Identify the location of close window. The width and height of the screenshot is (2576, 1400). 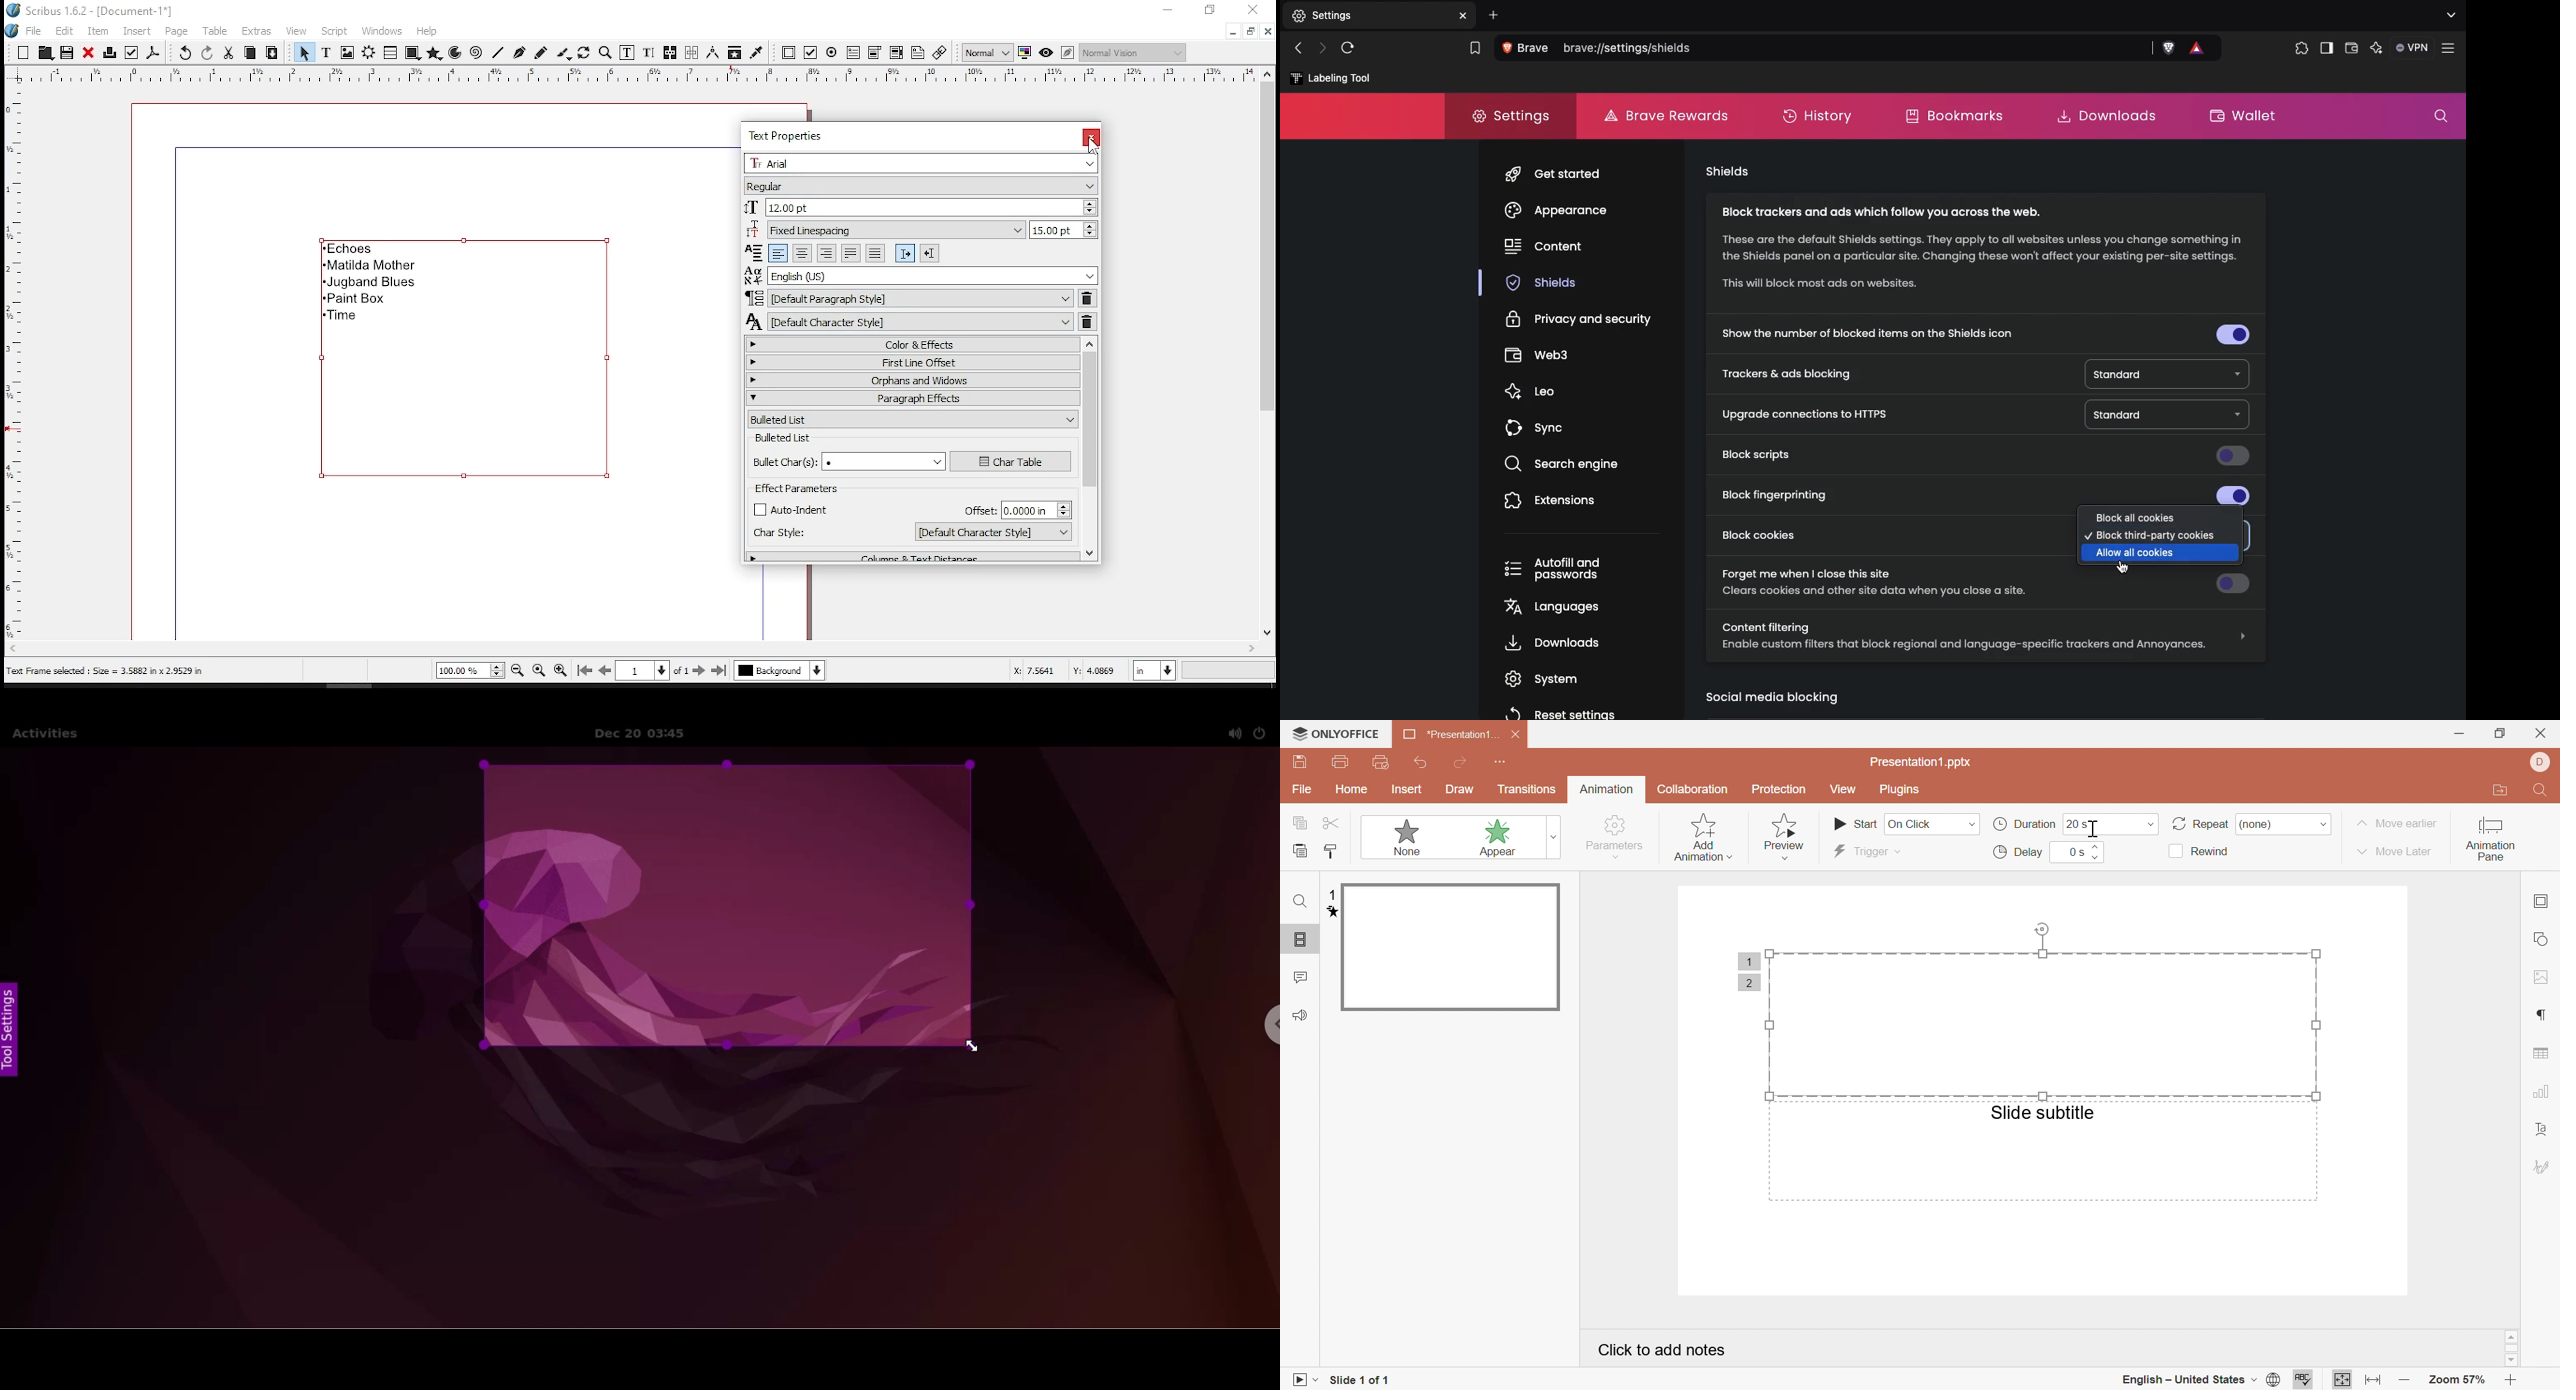
(1268, 31).